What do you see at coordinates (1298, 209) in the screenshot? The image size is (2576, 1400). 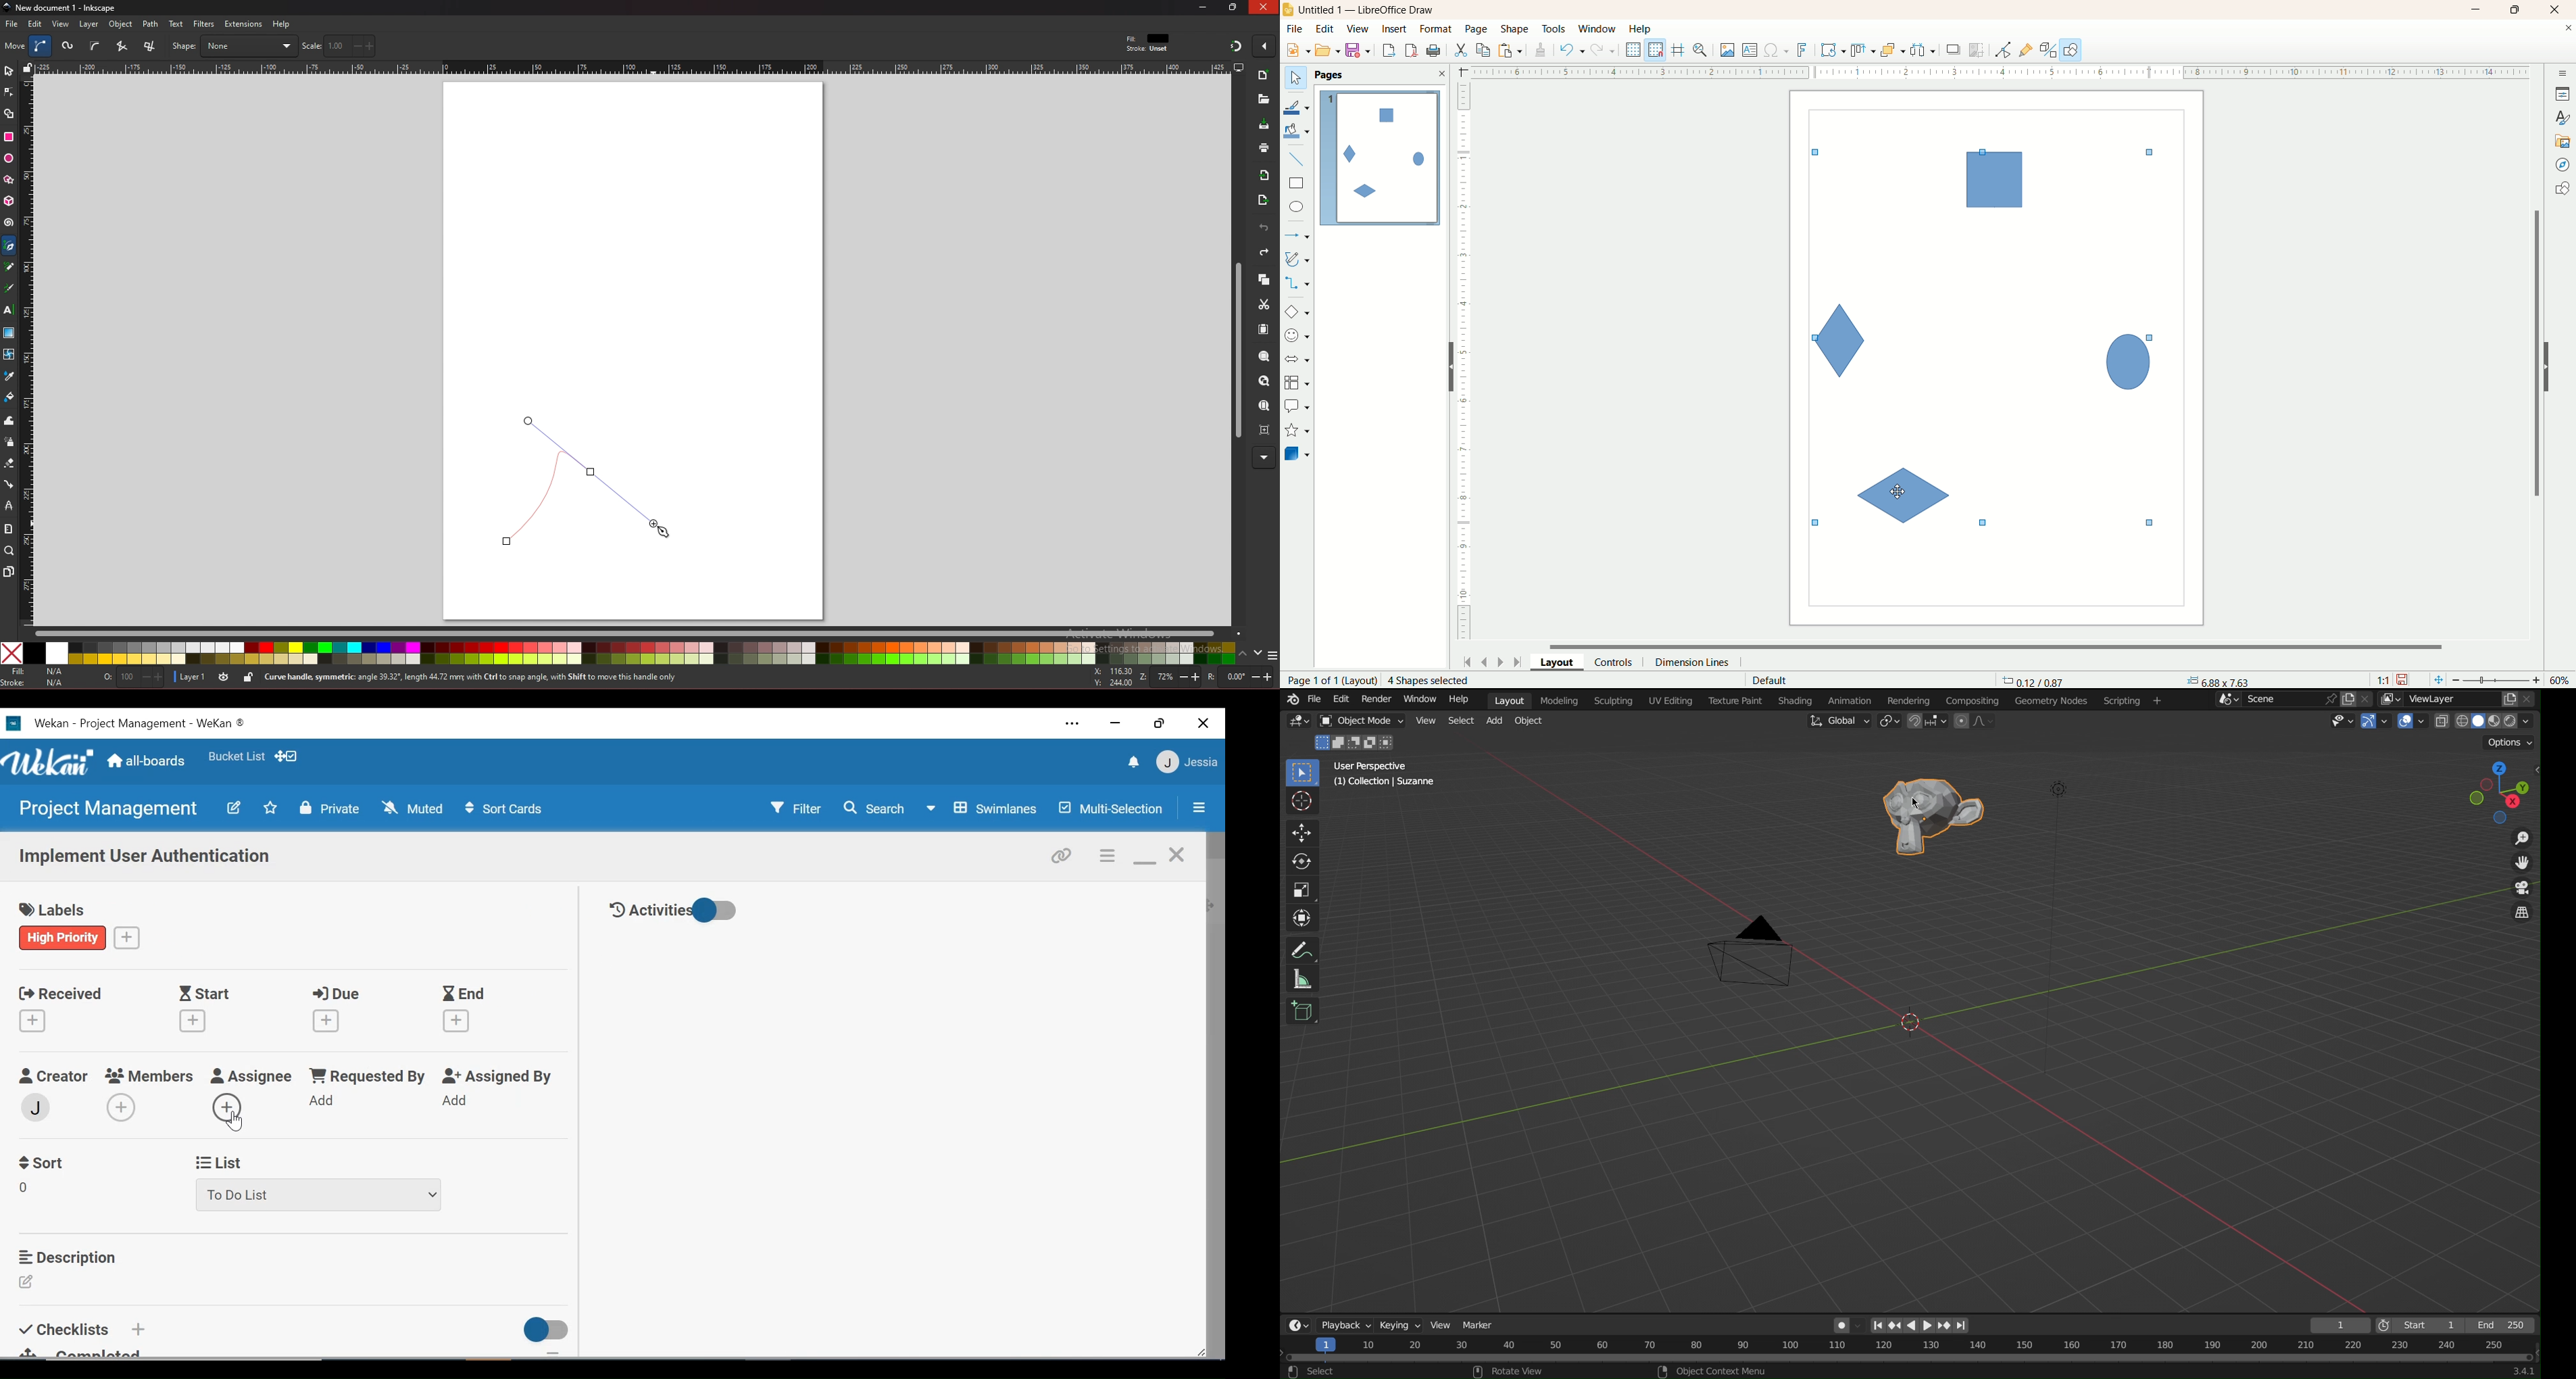 I see `ellipse` at bounding box center [1298, 209].